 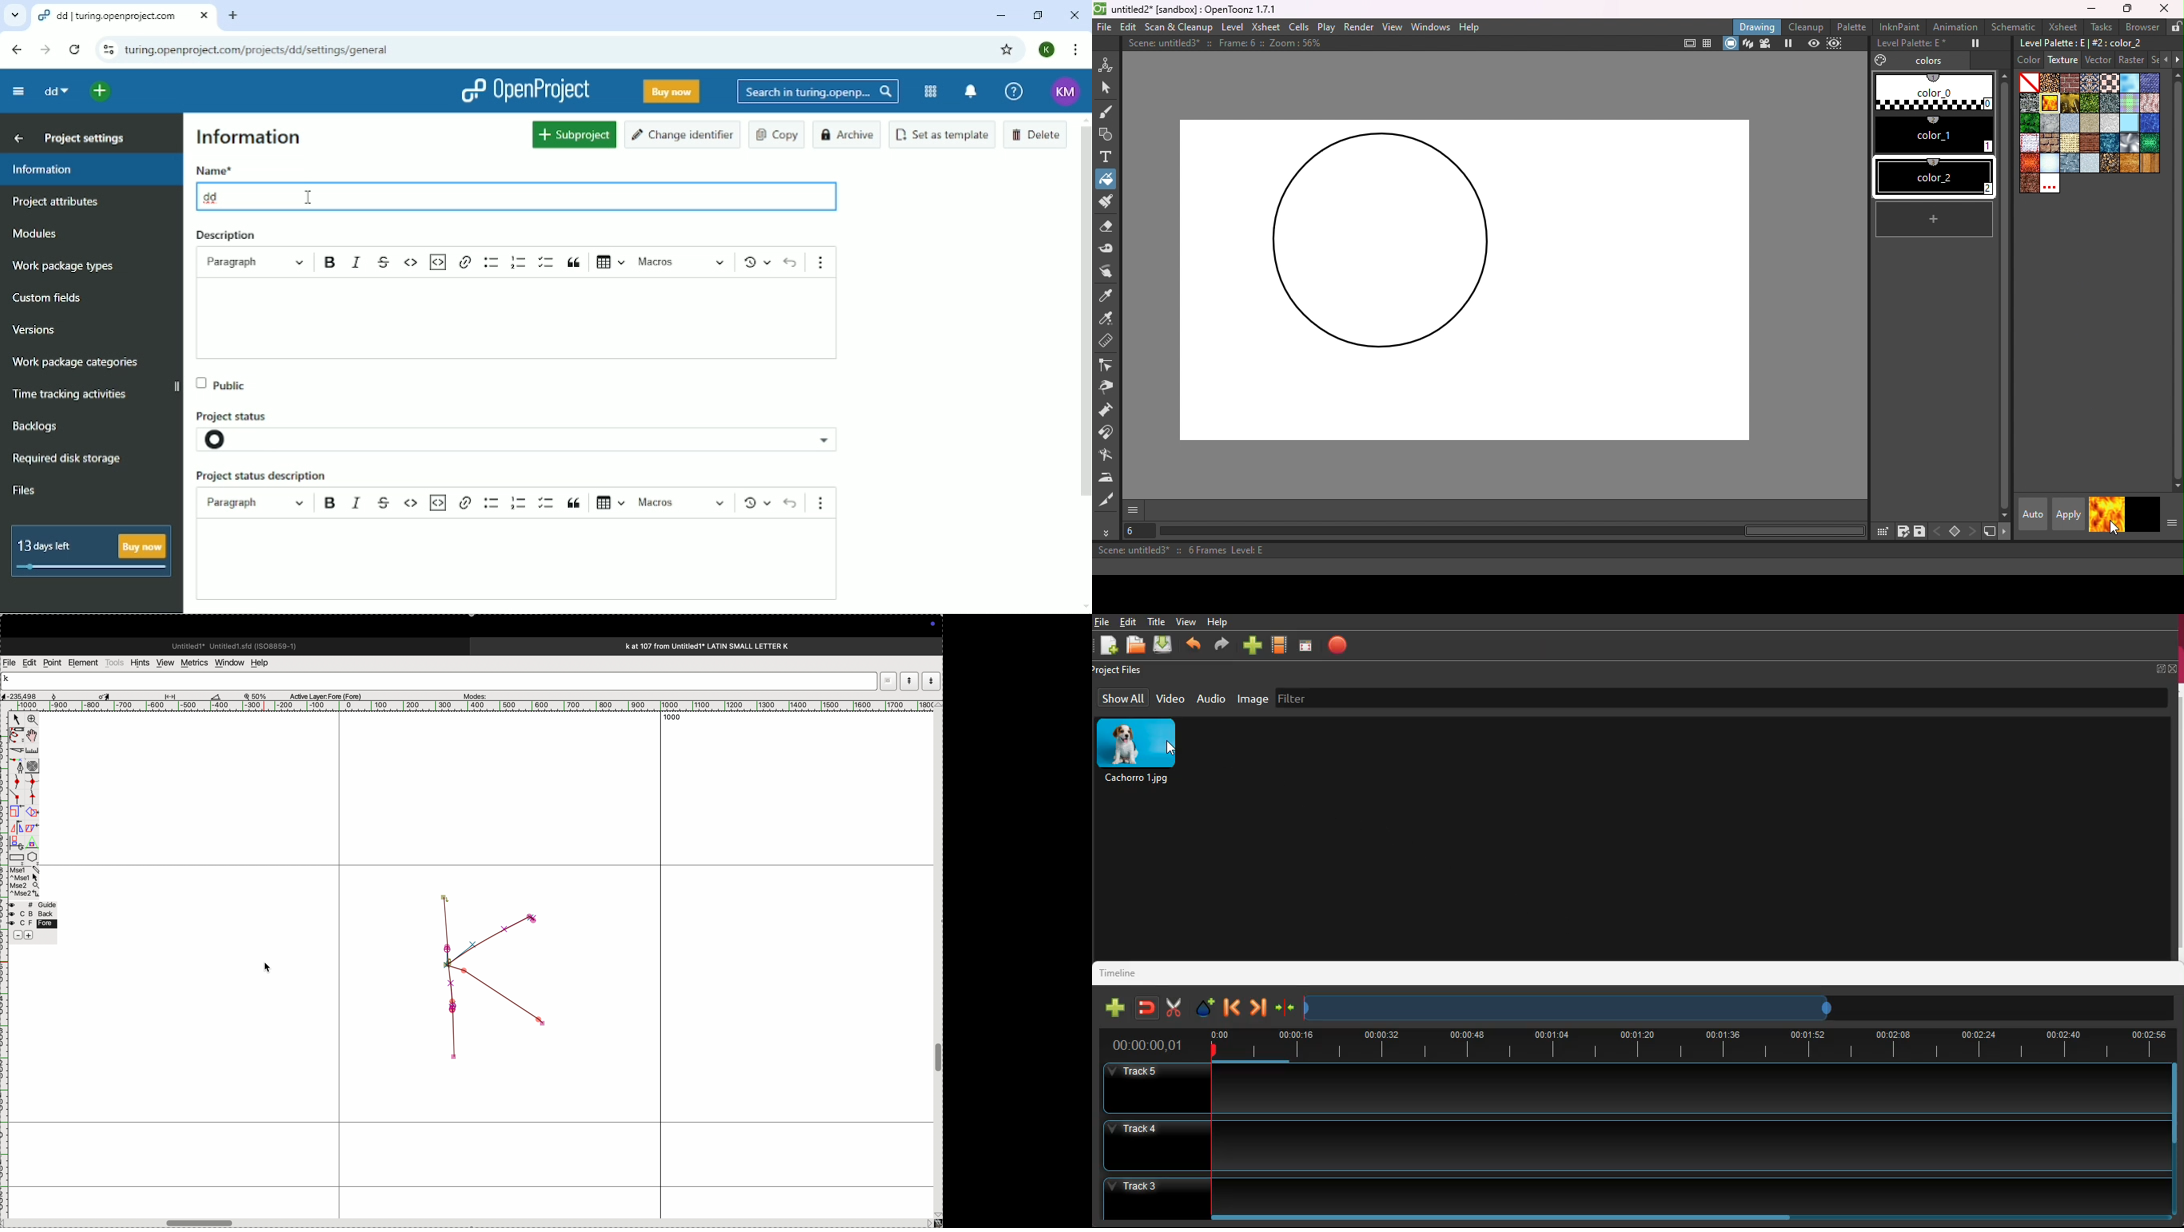 What do you see at coordinates (411, 264) in the screenshot?
I see `Code` at bounding box center [411, 264].